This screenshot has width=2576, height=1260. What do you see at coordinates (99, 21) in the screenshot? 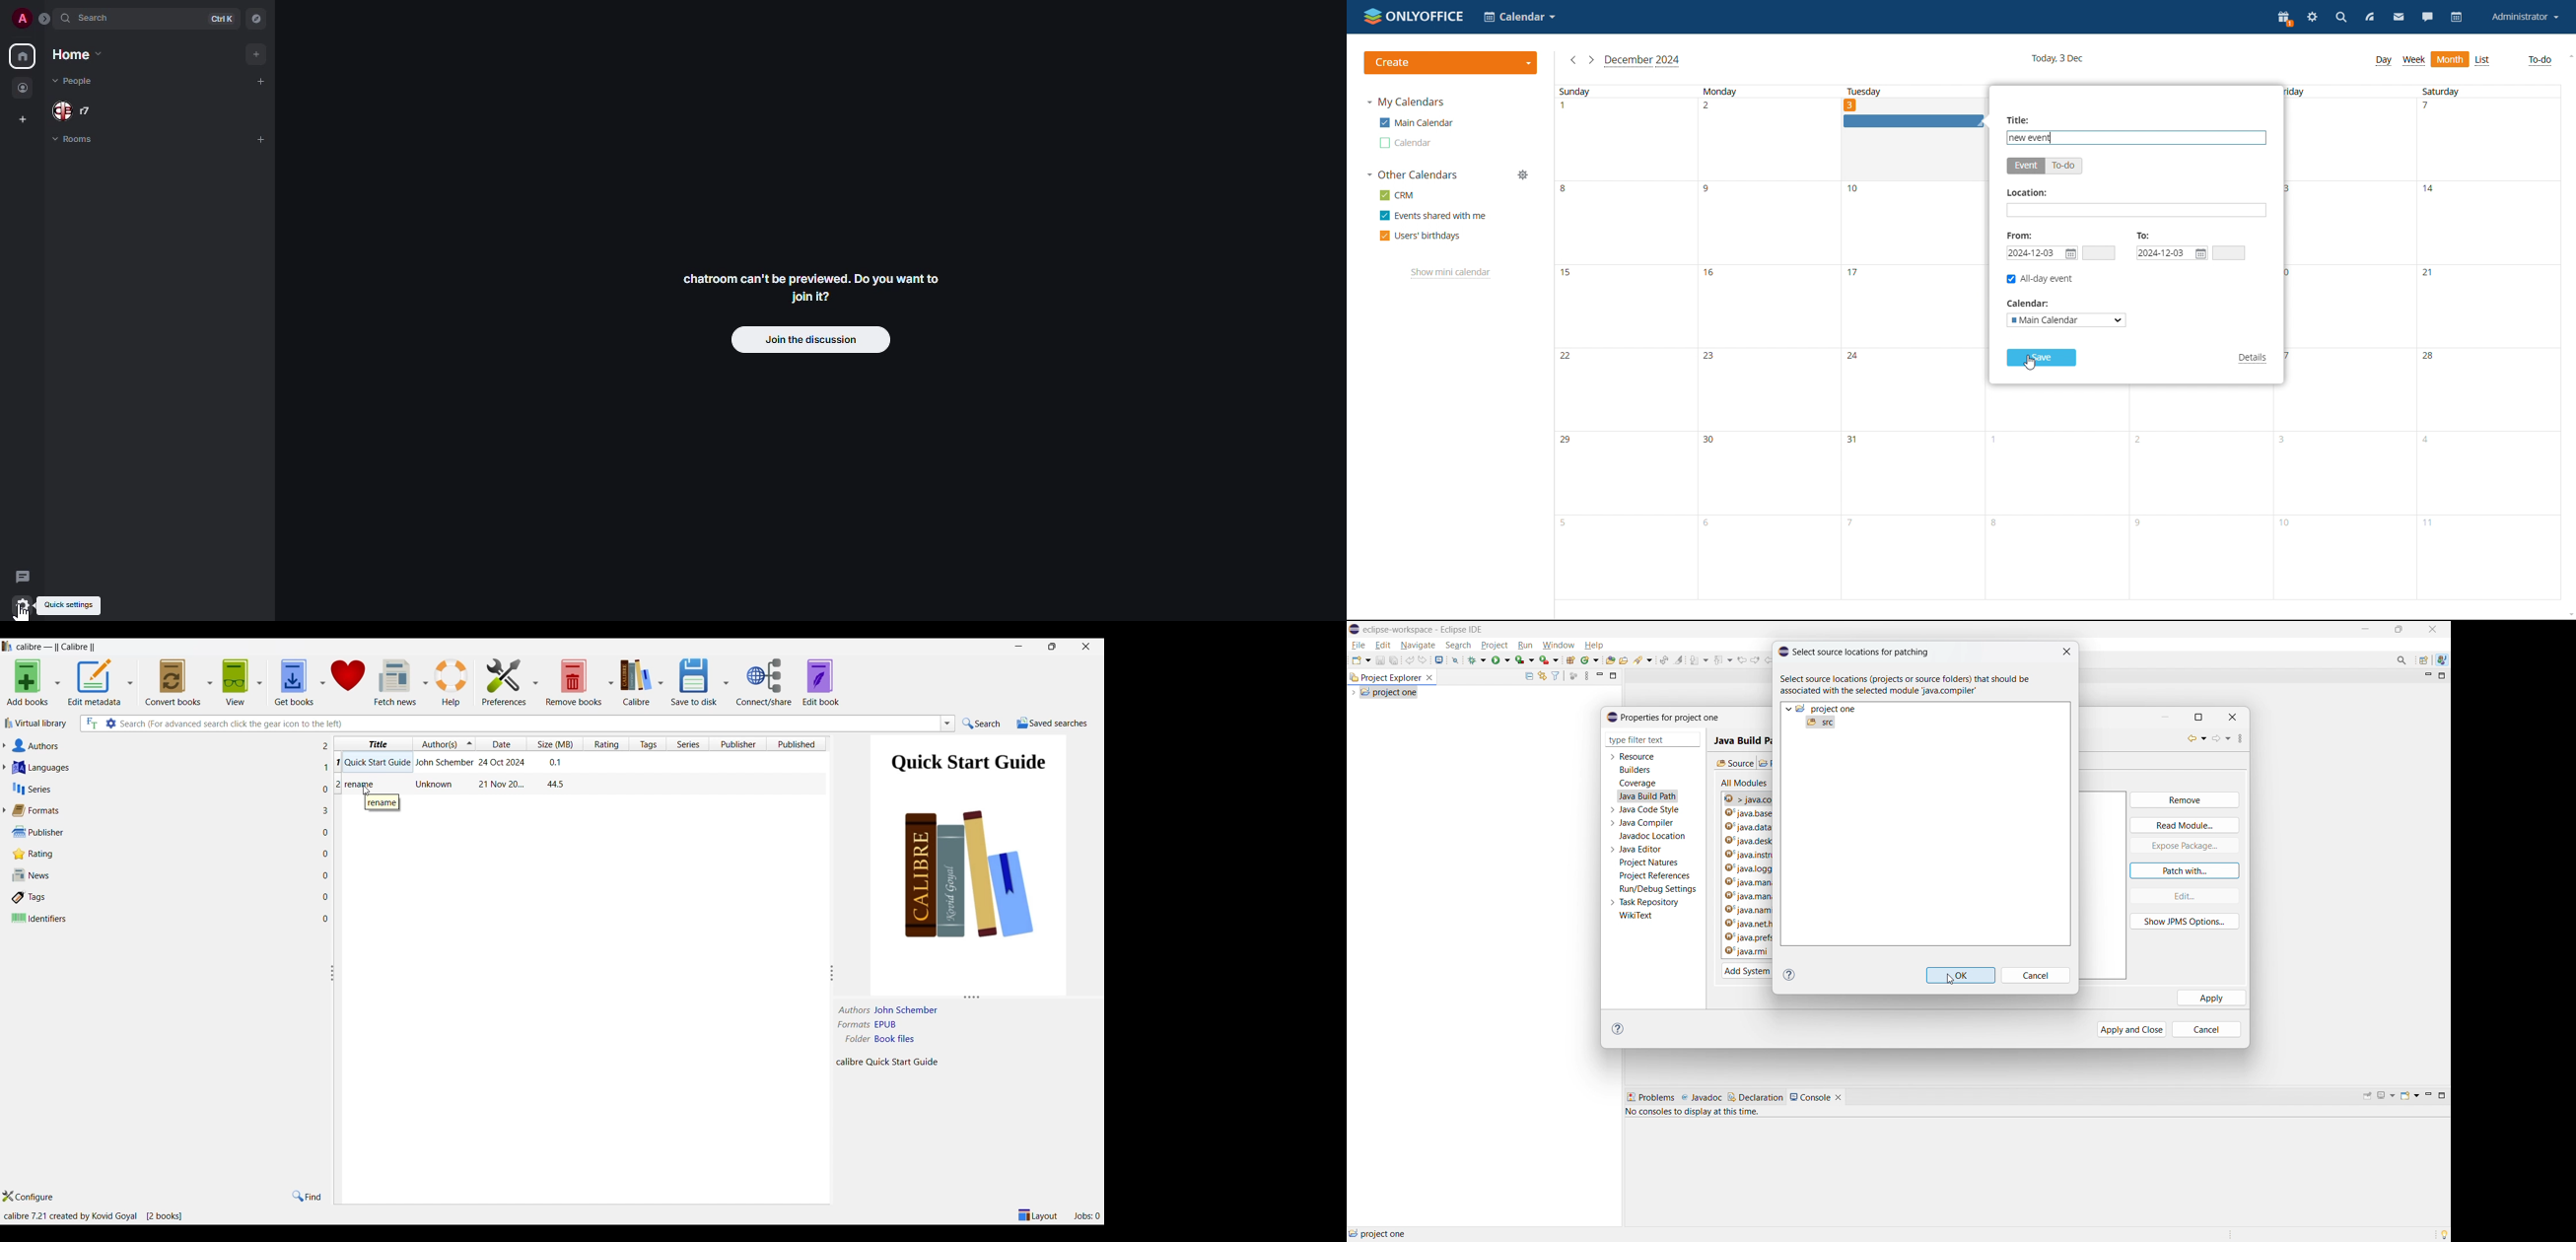
I see `search` at bounding box center [99, 21].